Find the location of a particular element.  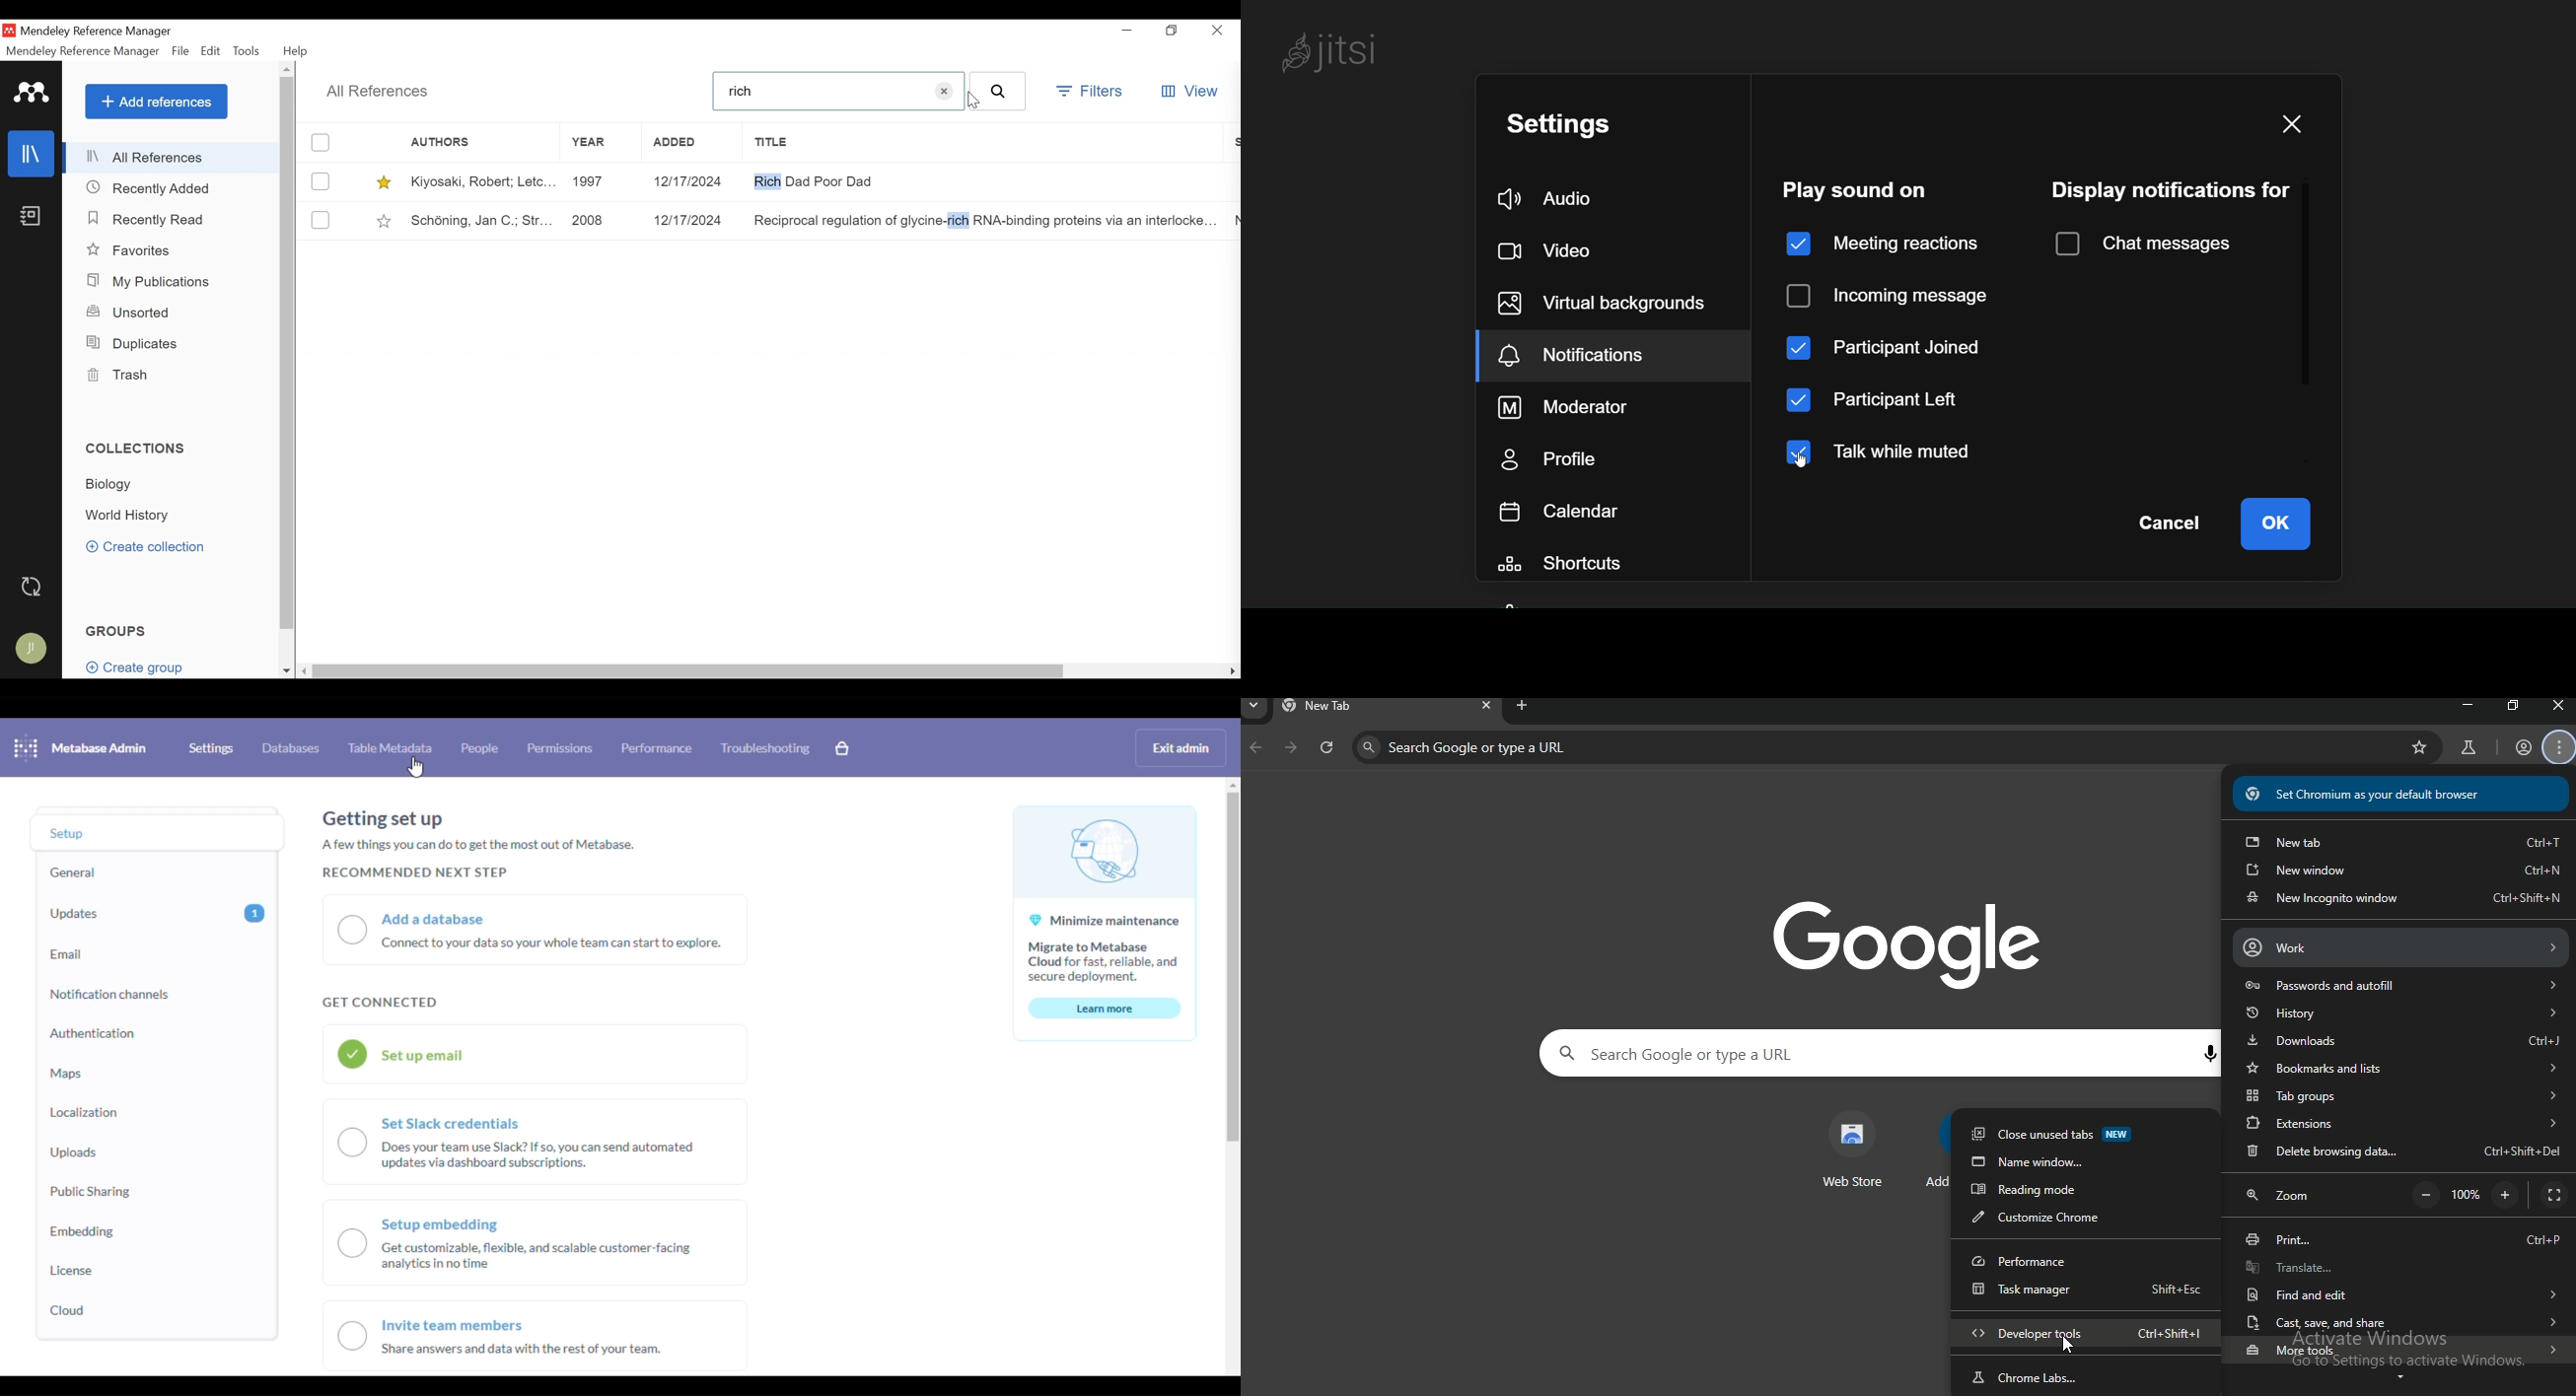

forward is located at coordinates (1289, 748).